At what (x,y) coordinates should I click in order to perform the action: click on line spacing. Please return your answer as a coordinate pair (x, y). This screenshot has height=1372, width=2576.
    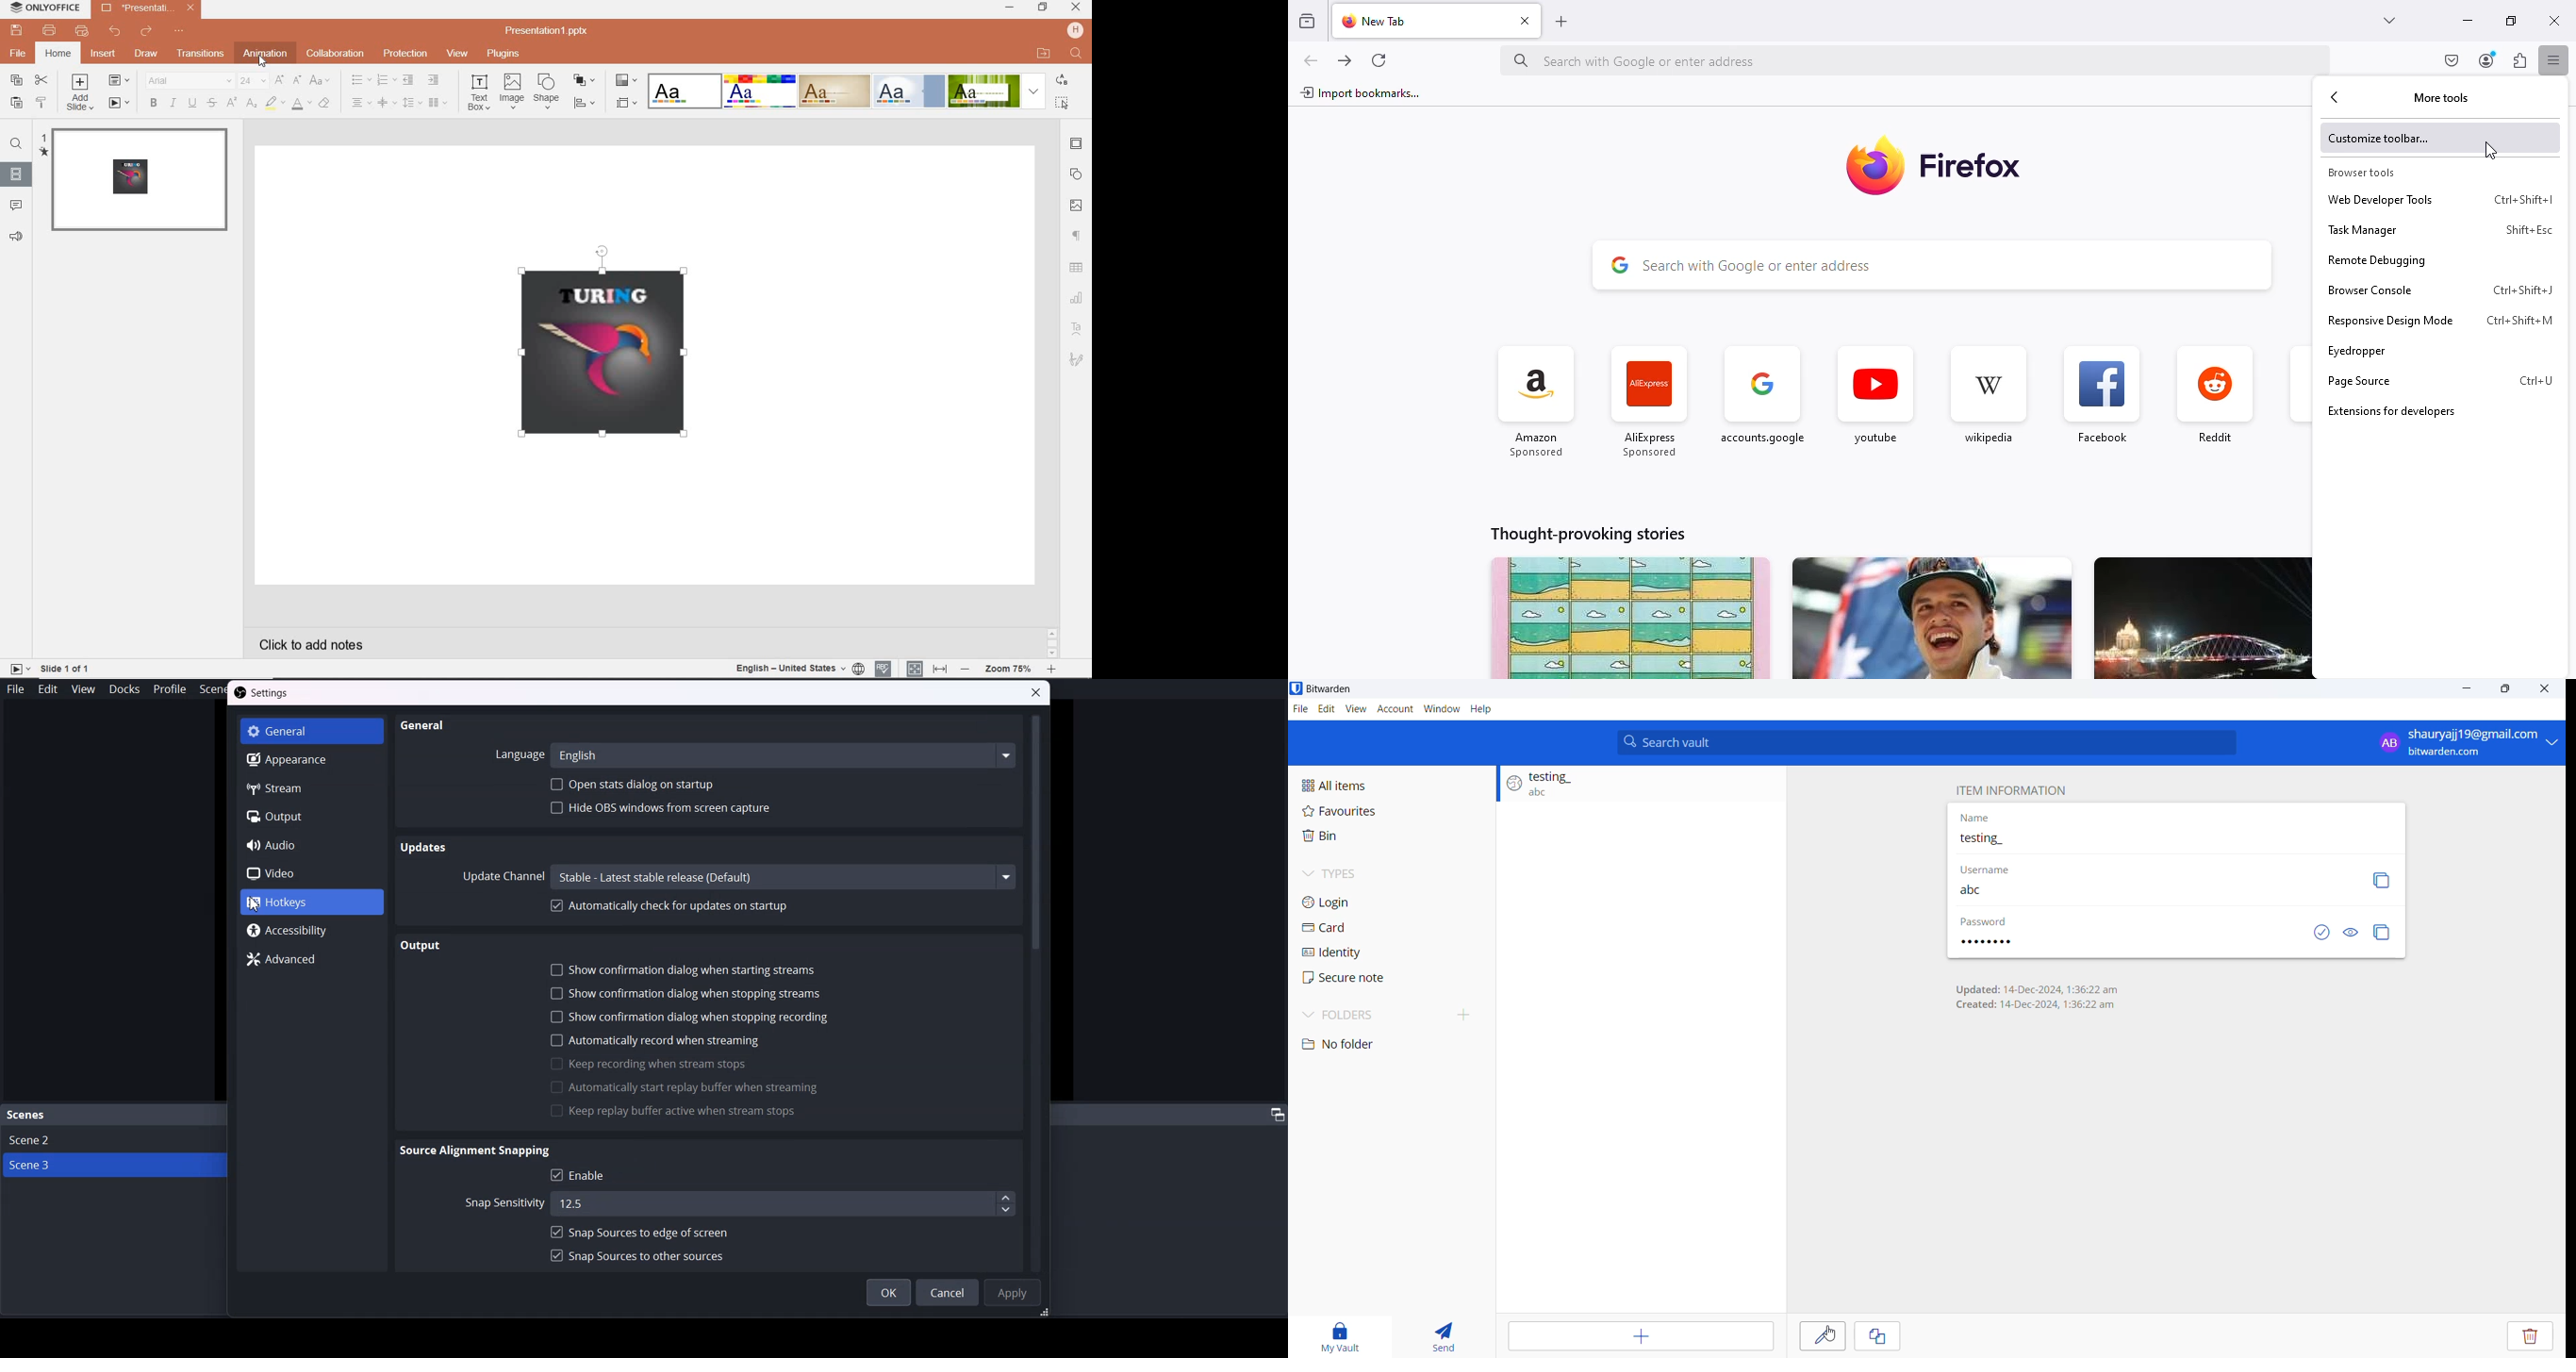
    Looking at the image, I should click on (411, 103).